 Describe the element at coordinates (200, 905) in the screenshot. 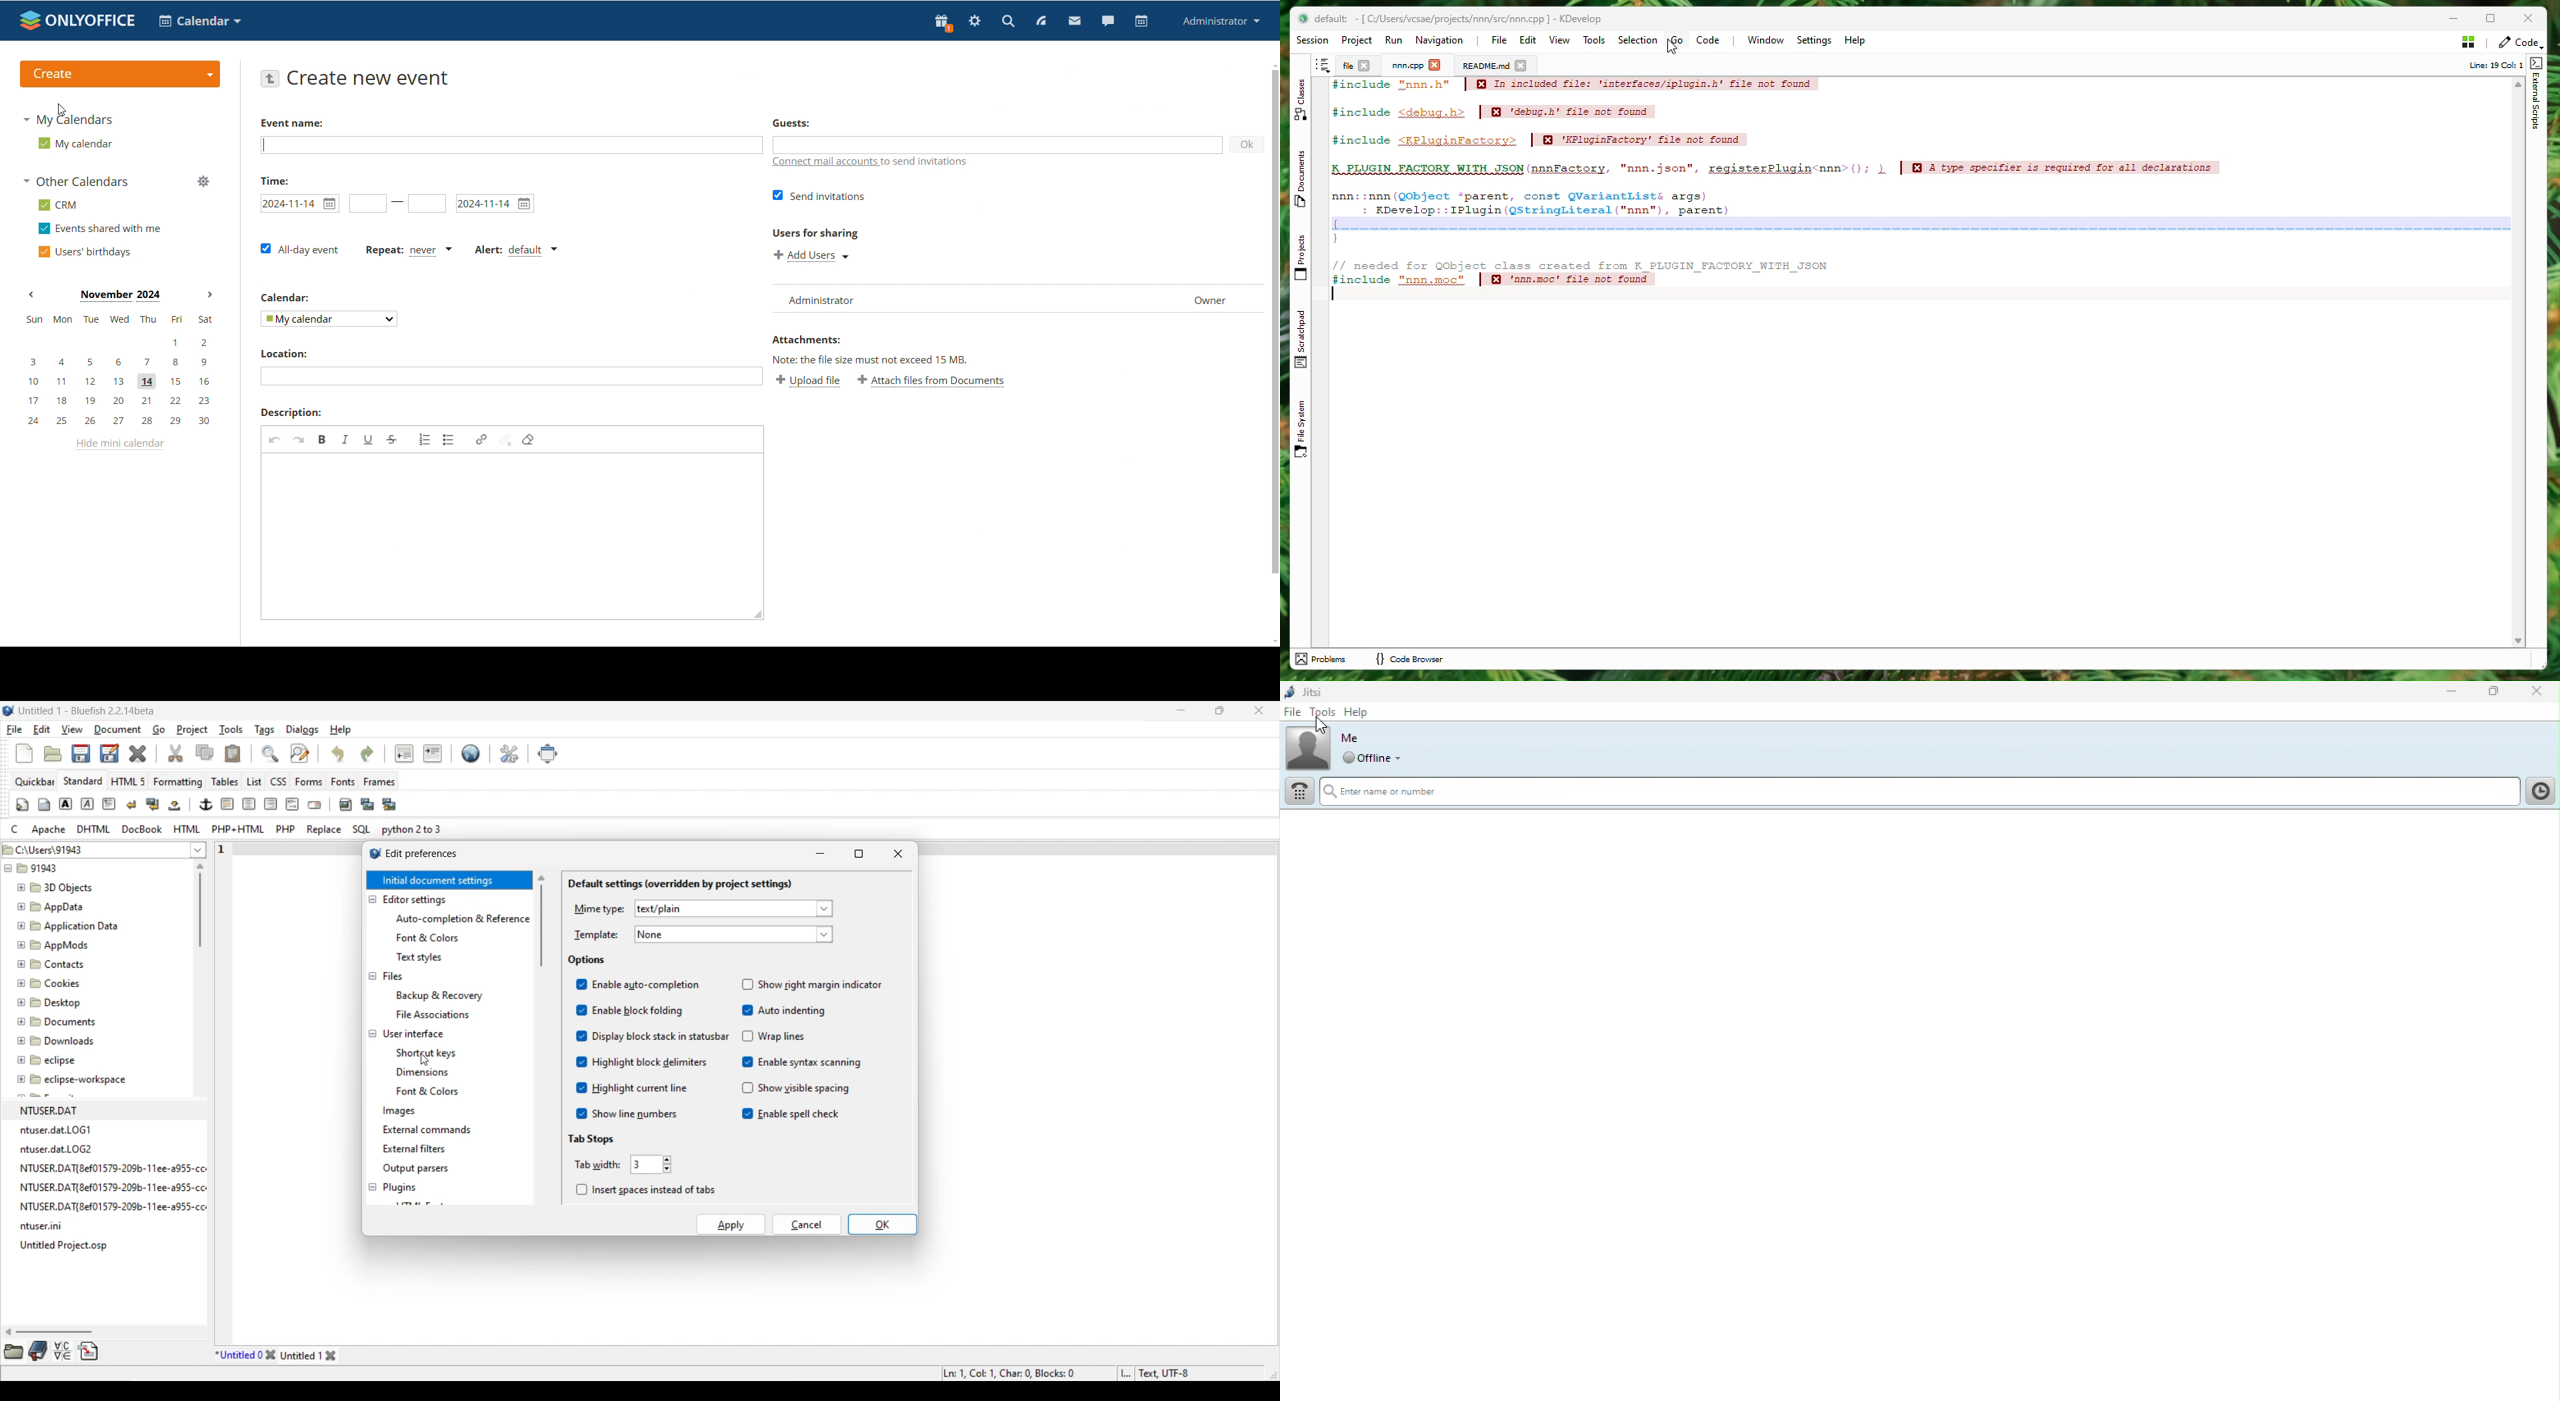

I see `Vertical slide bar` at that location.